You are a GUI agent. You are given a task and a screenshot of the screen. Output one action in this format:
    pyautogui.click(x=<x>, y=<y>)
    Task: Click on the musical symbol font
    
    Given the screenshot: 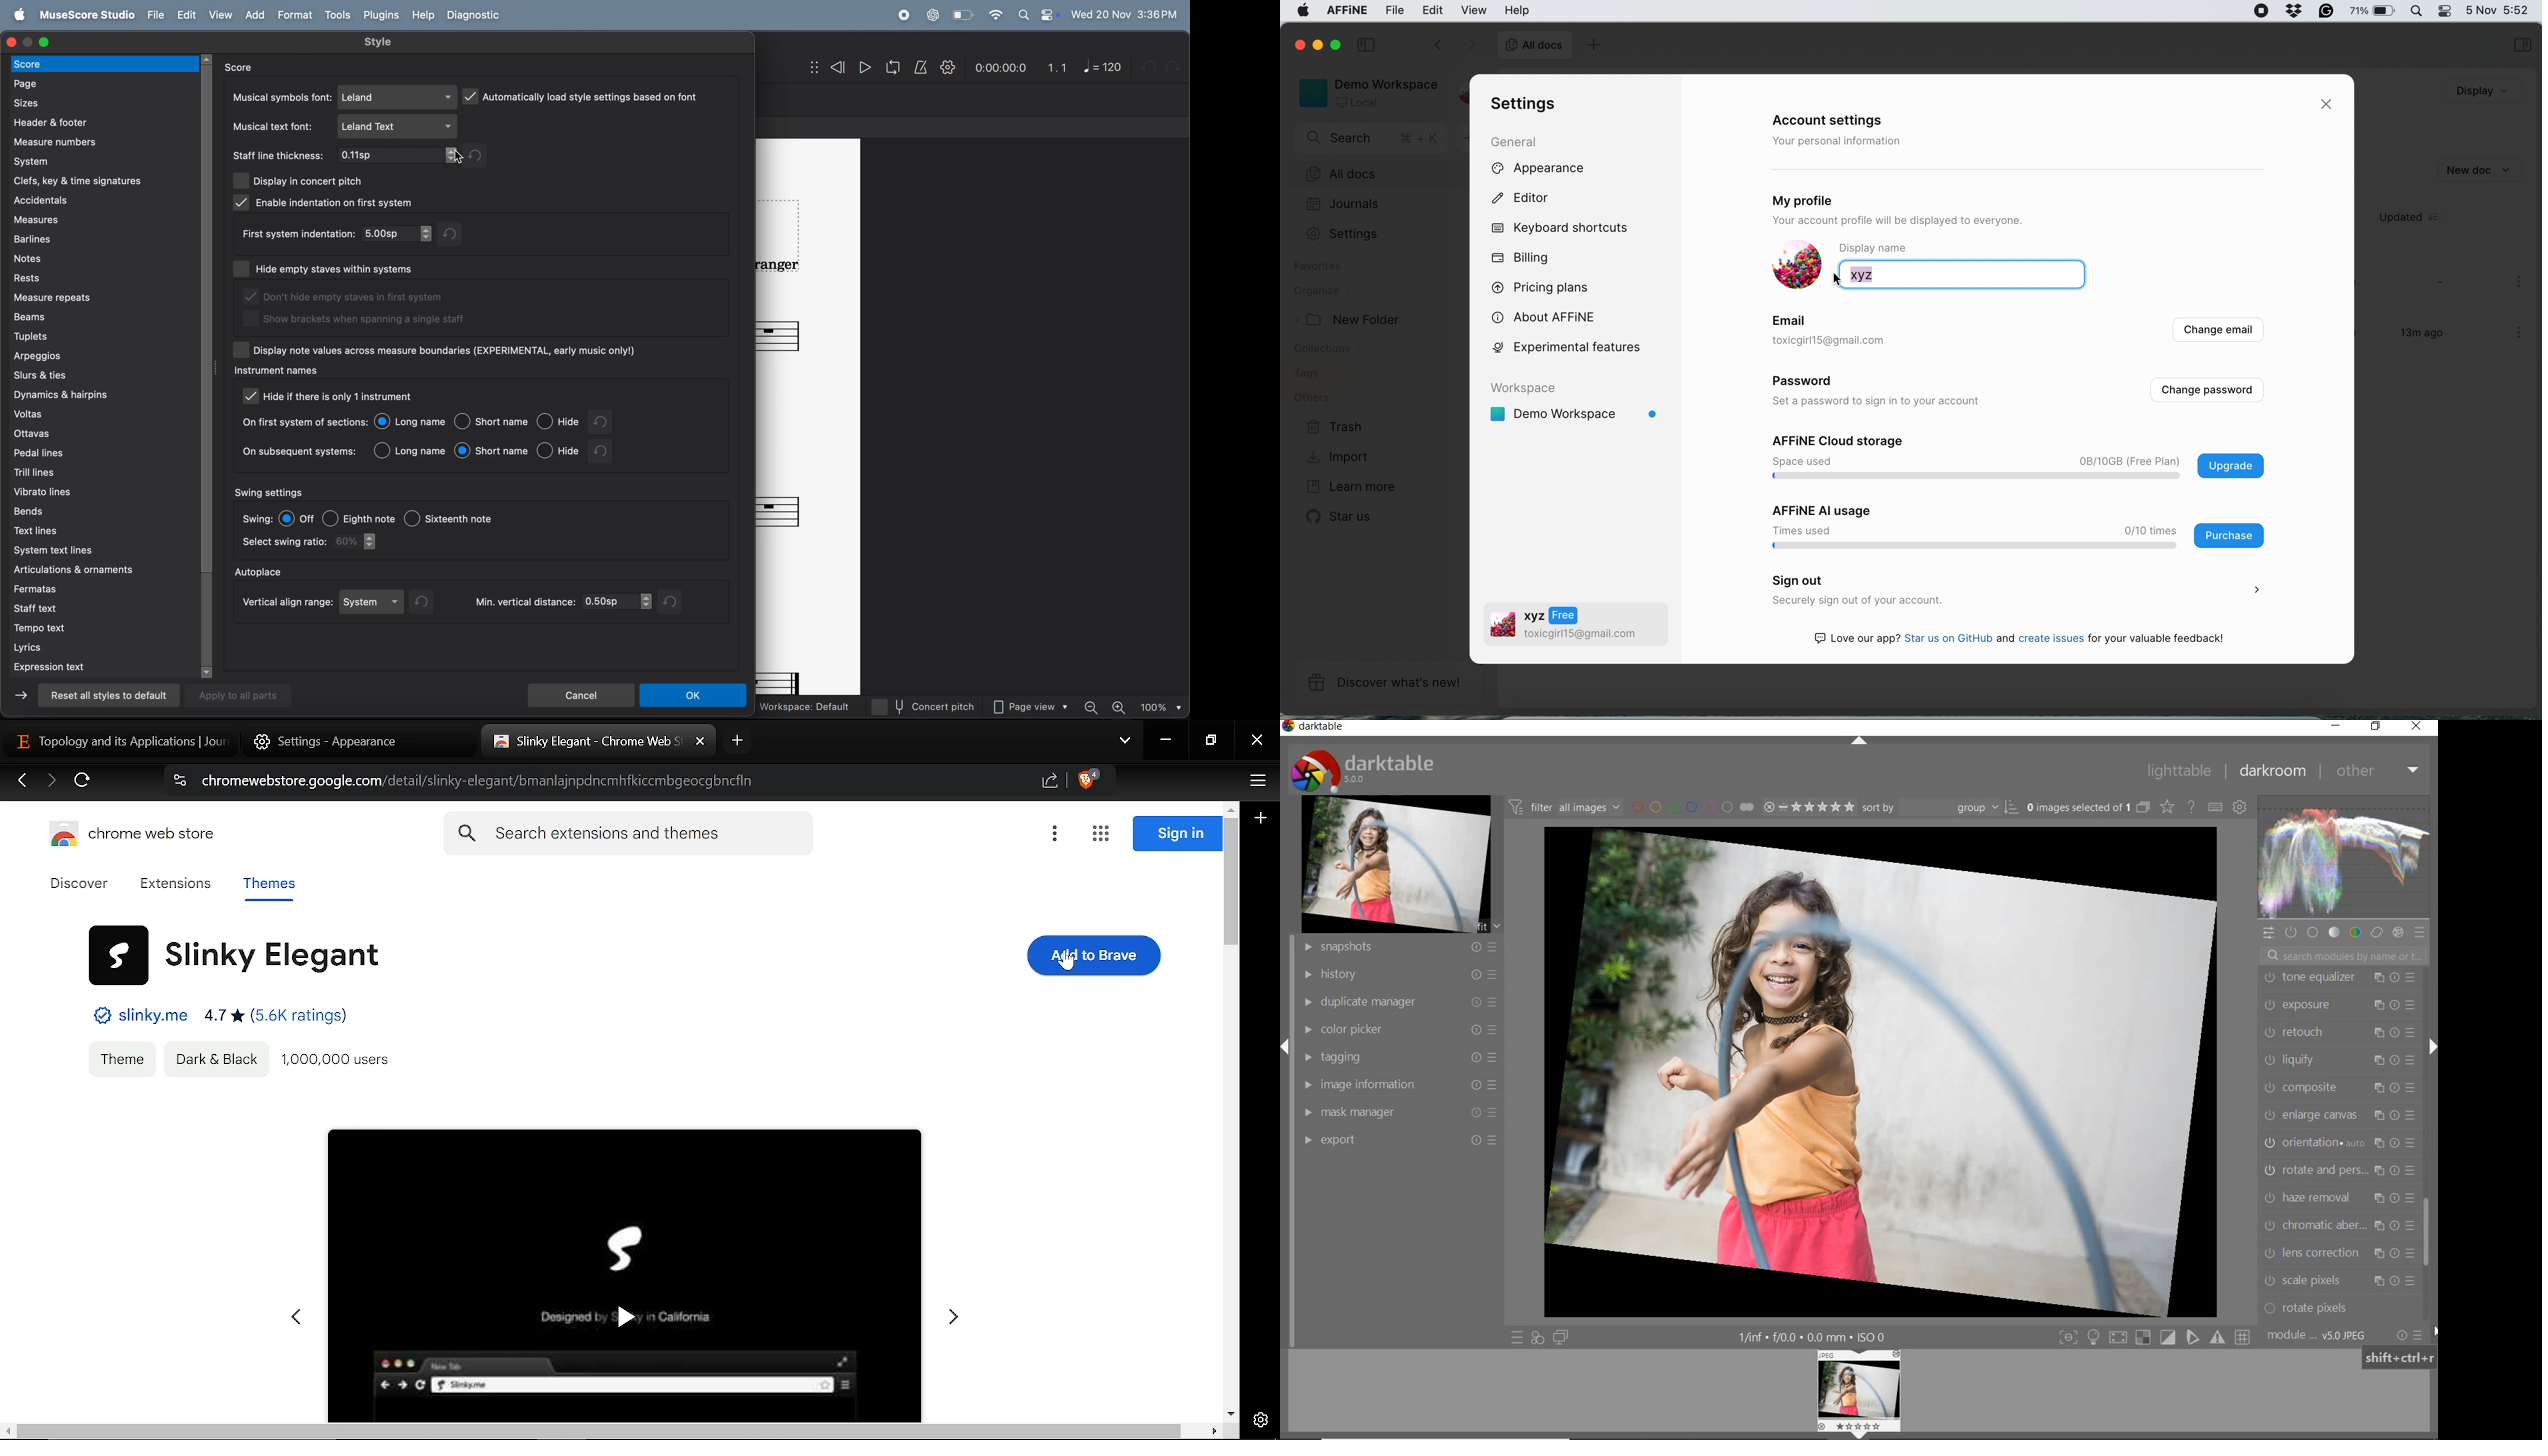 What is the action you would take?
    pyautogui.click(x=281, y=97)
    